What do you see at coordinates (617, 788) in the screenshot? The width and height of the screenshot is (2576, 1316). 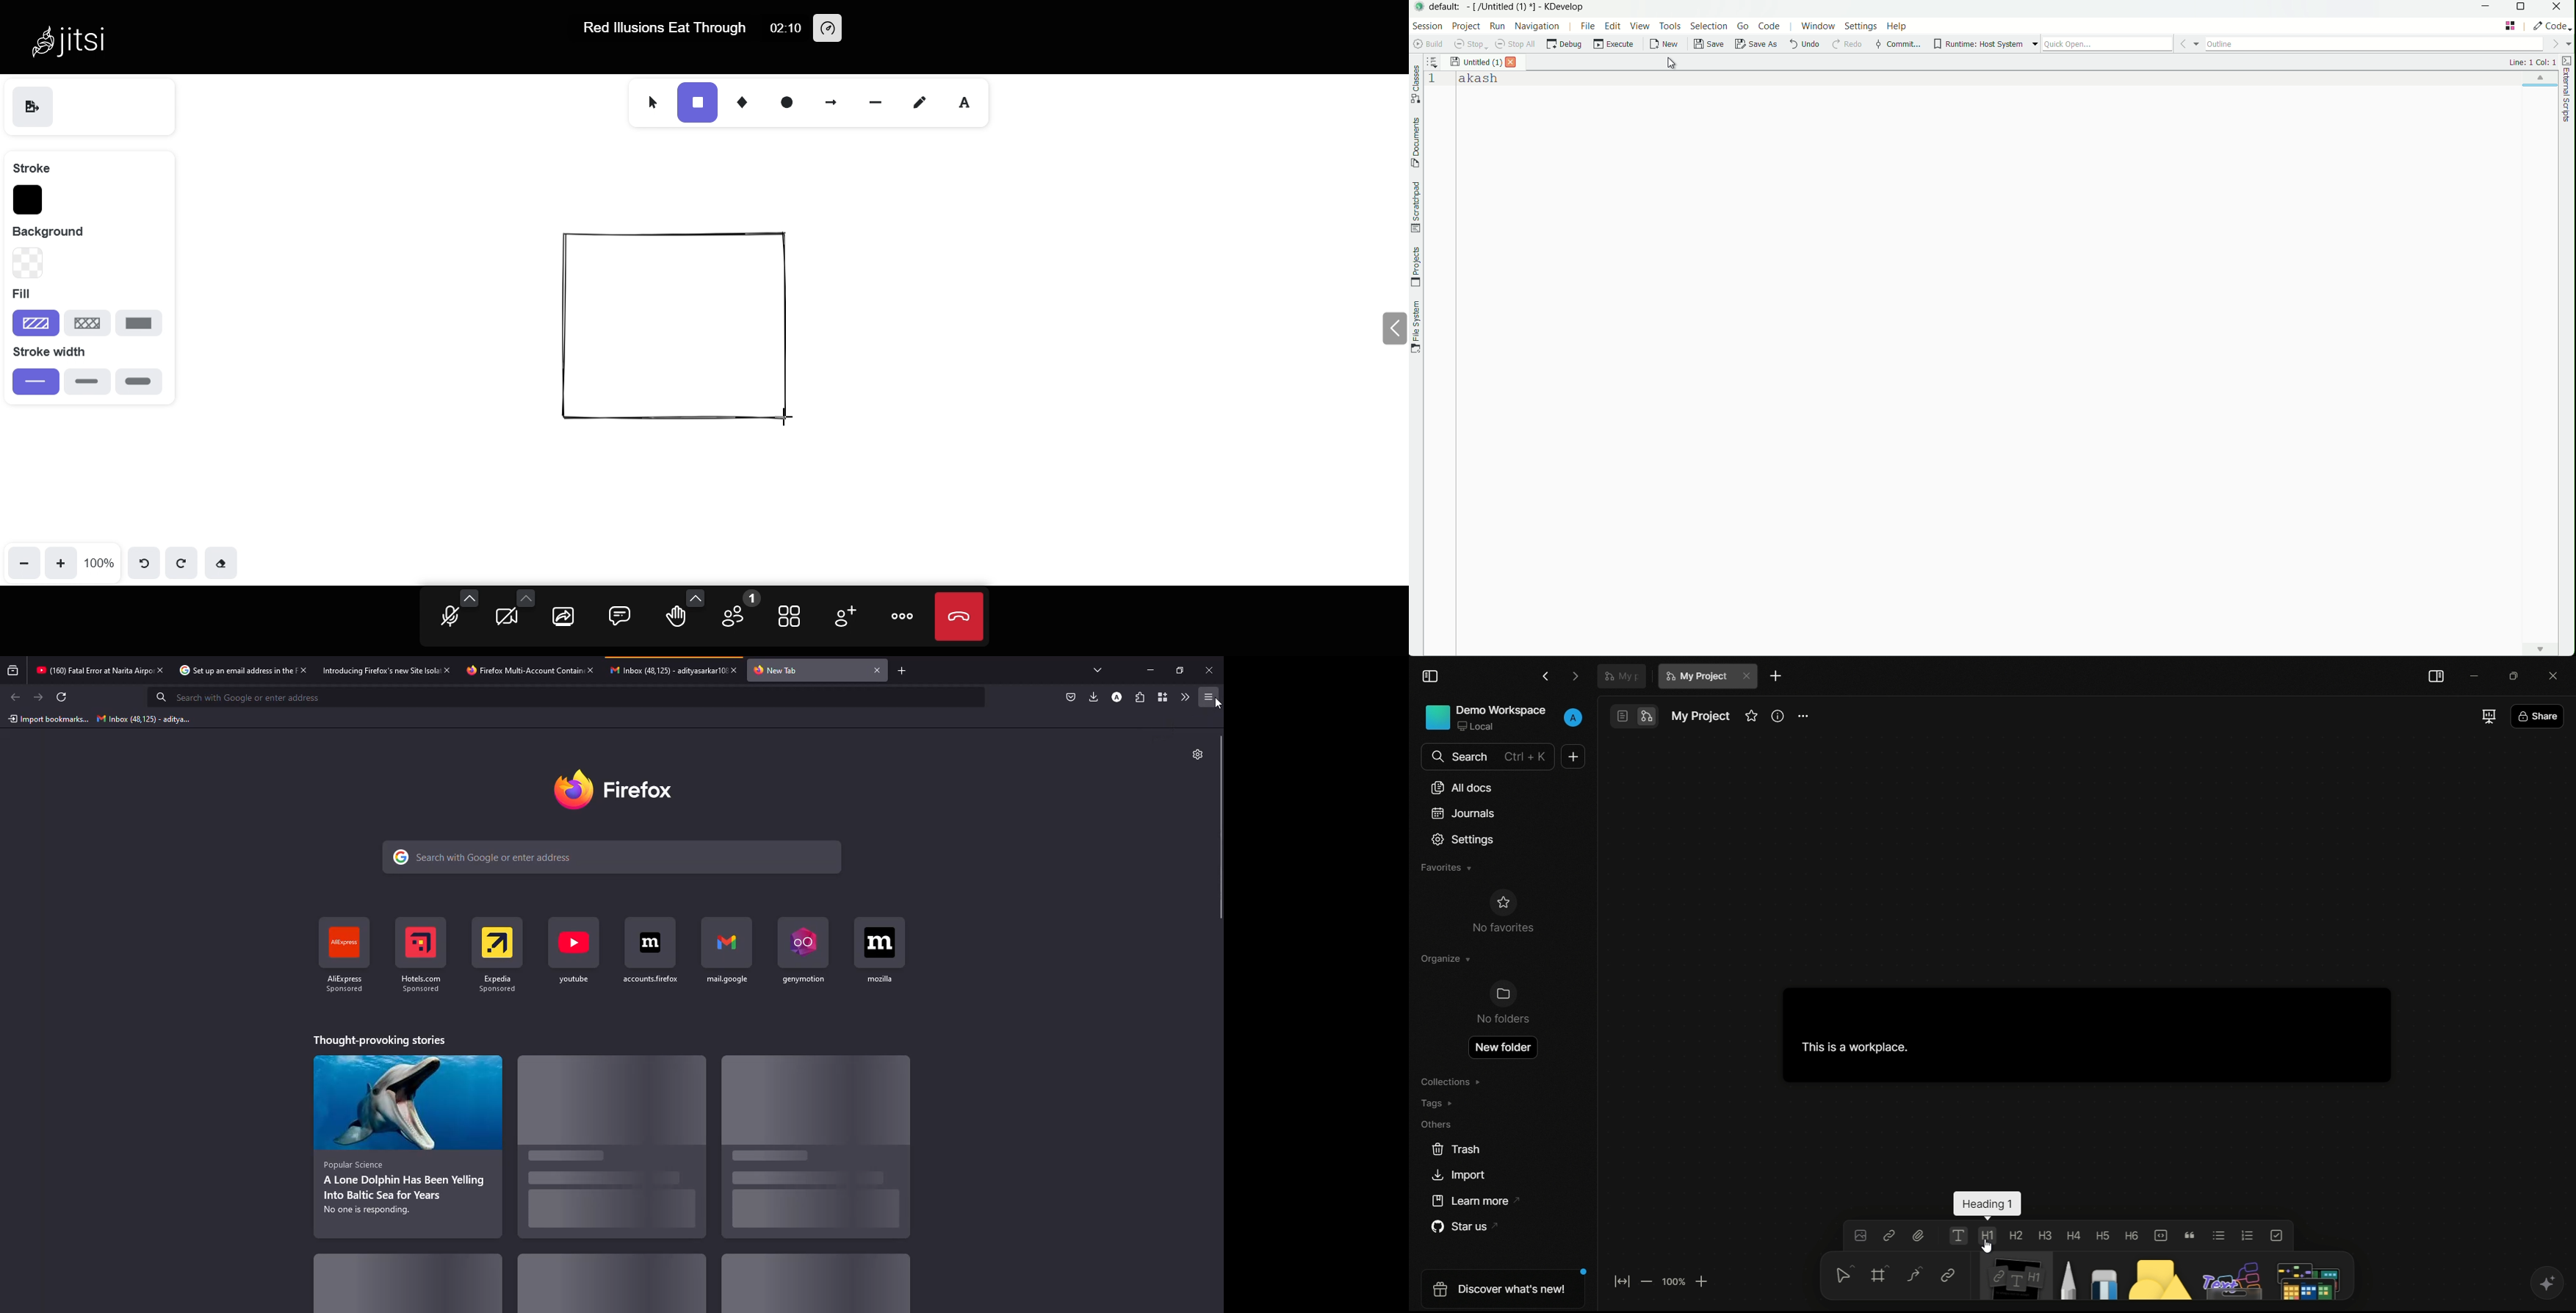 I see `firefox` at bounding box center [617, 788].